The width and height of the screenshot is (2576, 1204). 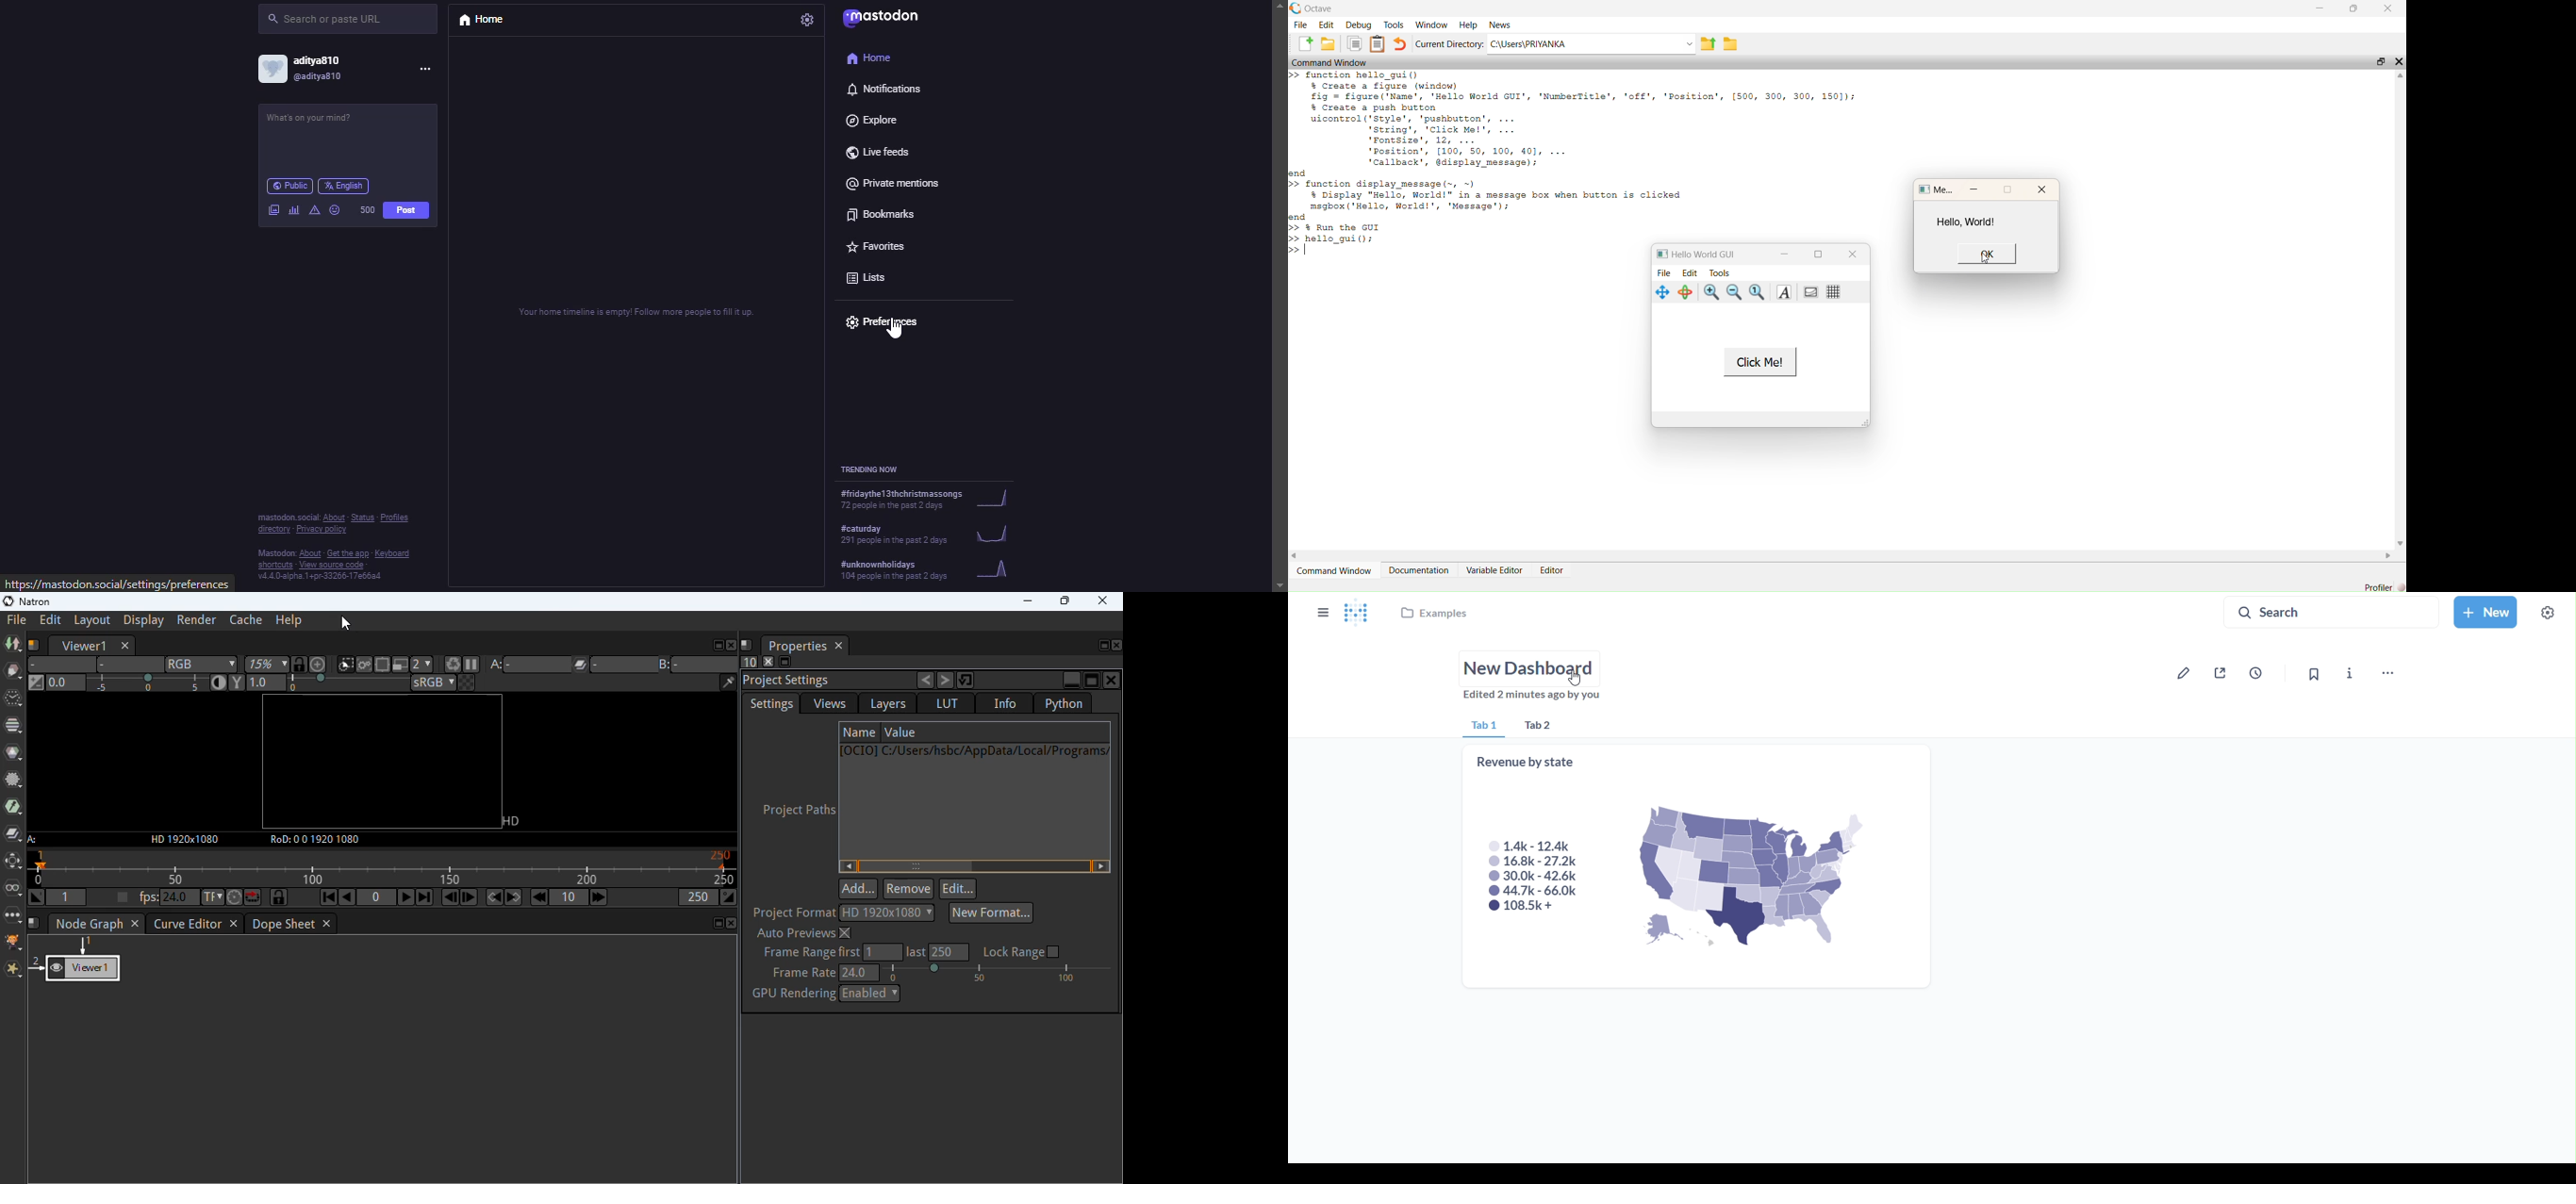 What do you see at coordinates (1495, 570) in the screenshot?
I see `Variable Editor` at bounding box center [1495, 570].